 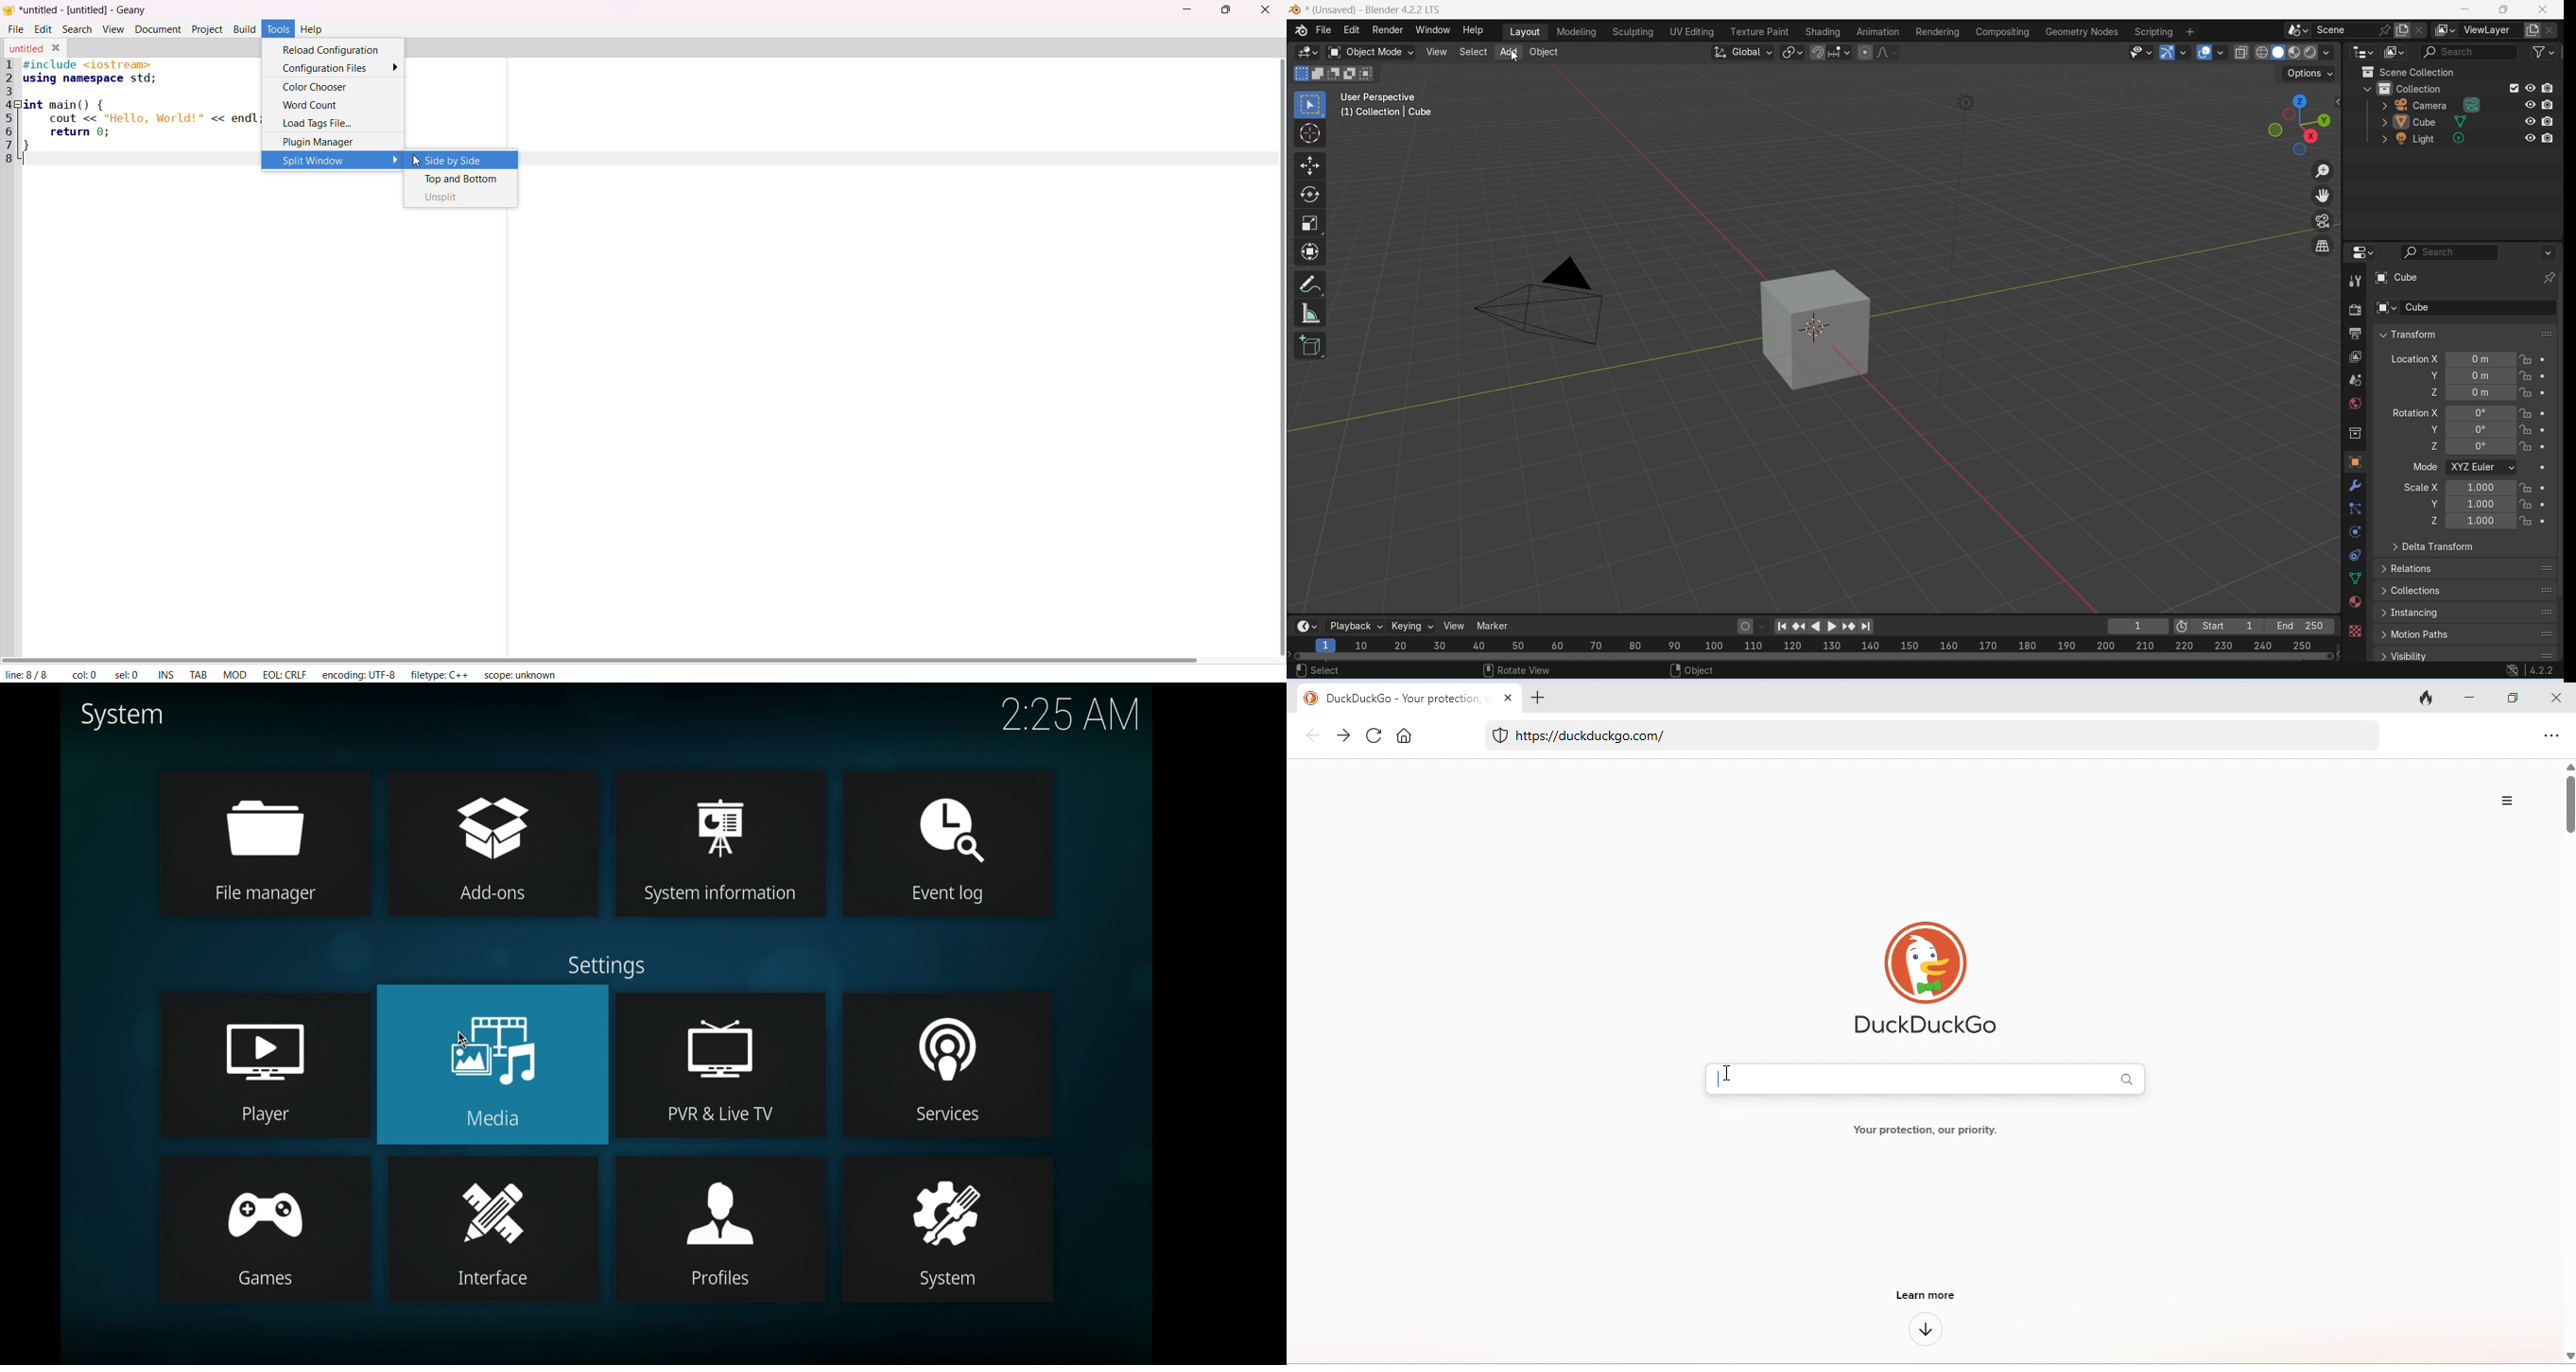 I want to click on measure, so click(x=1310, y=312).